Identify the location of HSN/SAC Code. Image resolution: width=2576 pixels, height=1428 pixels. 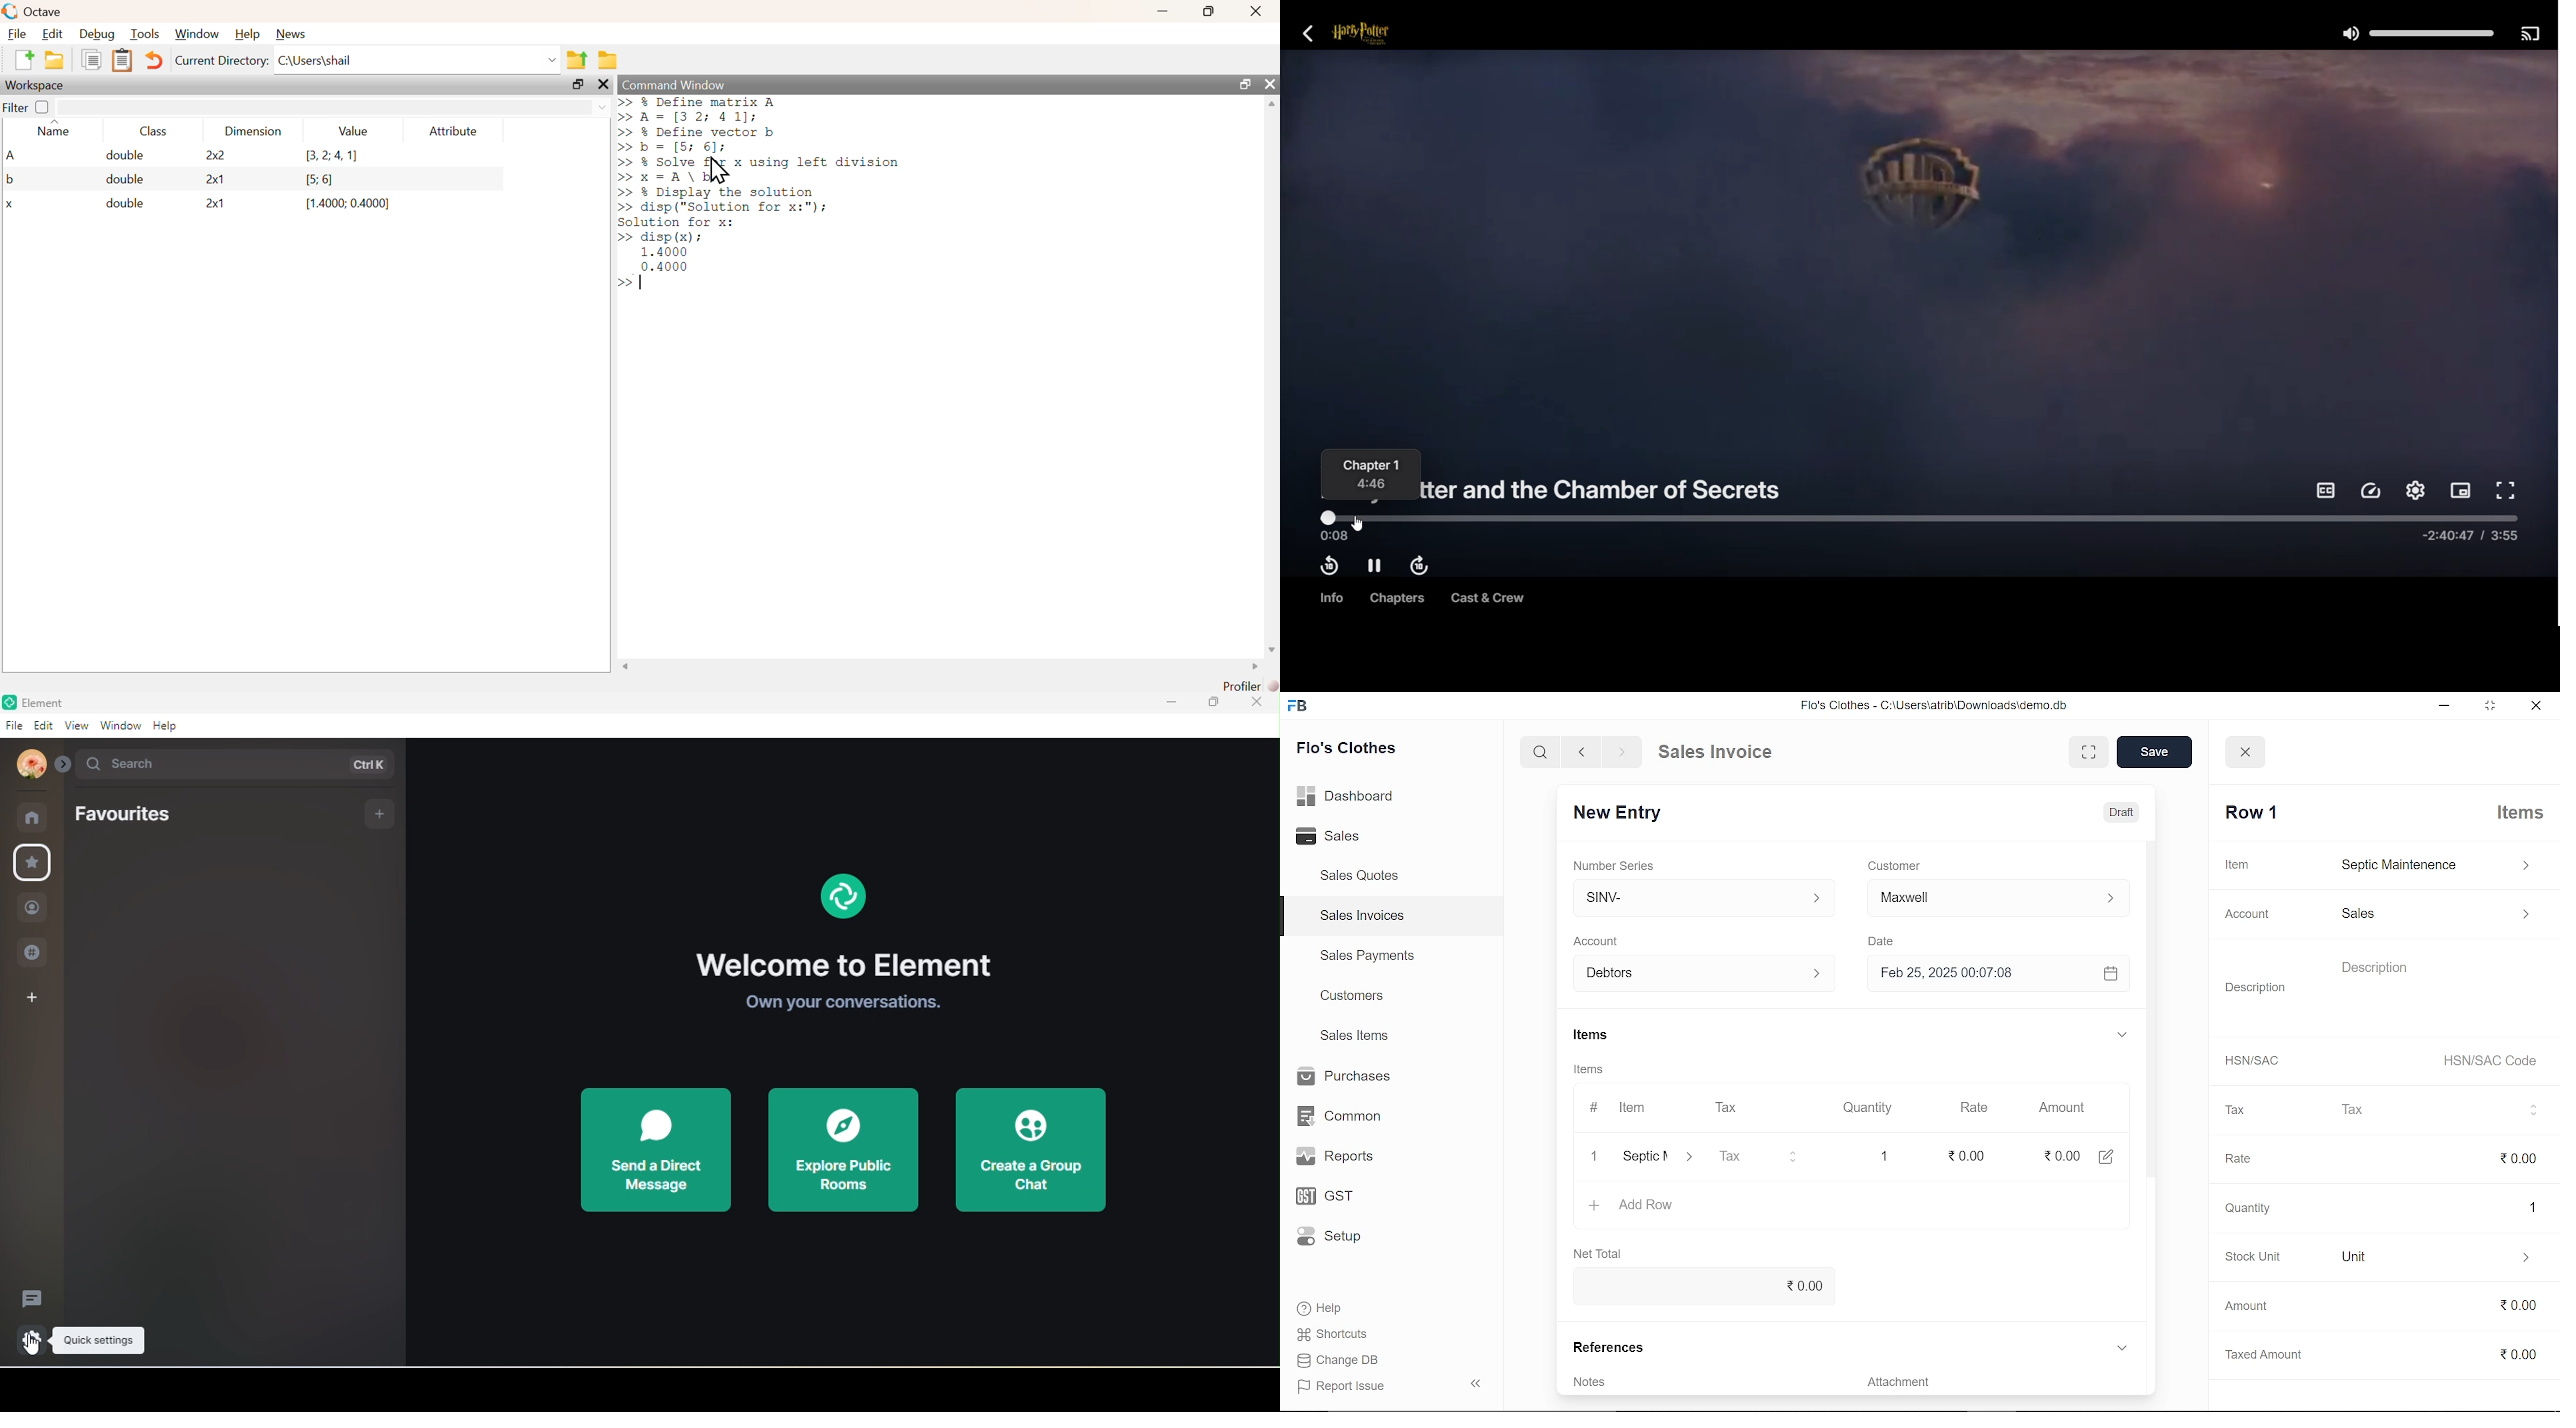
(2490, 1063).